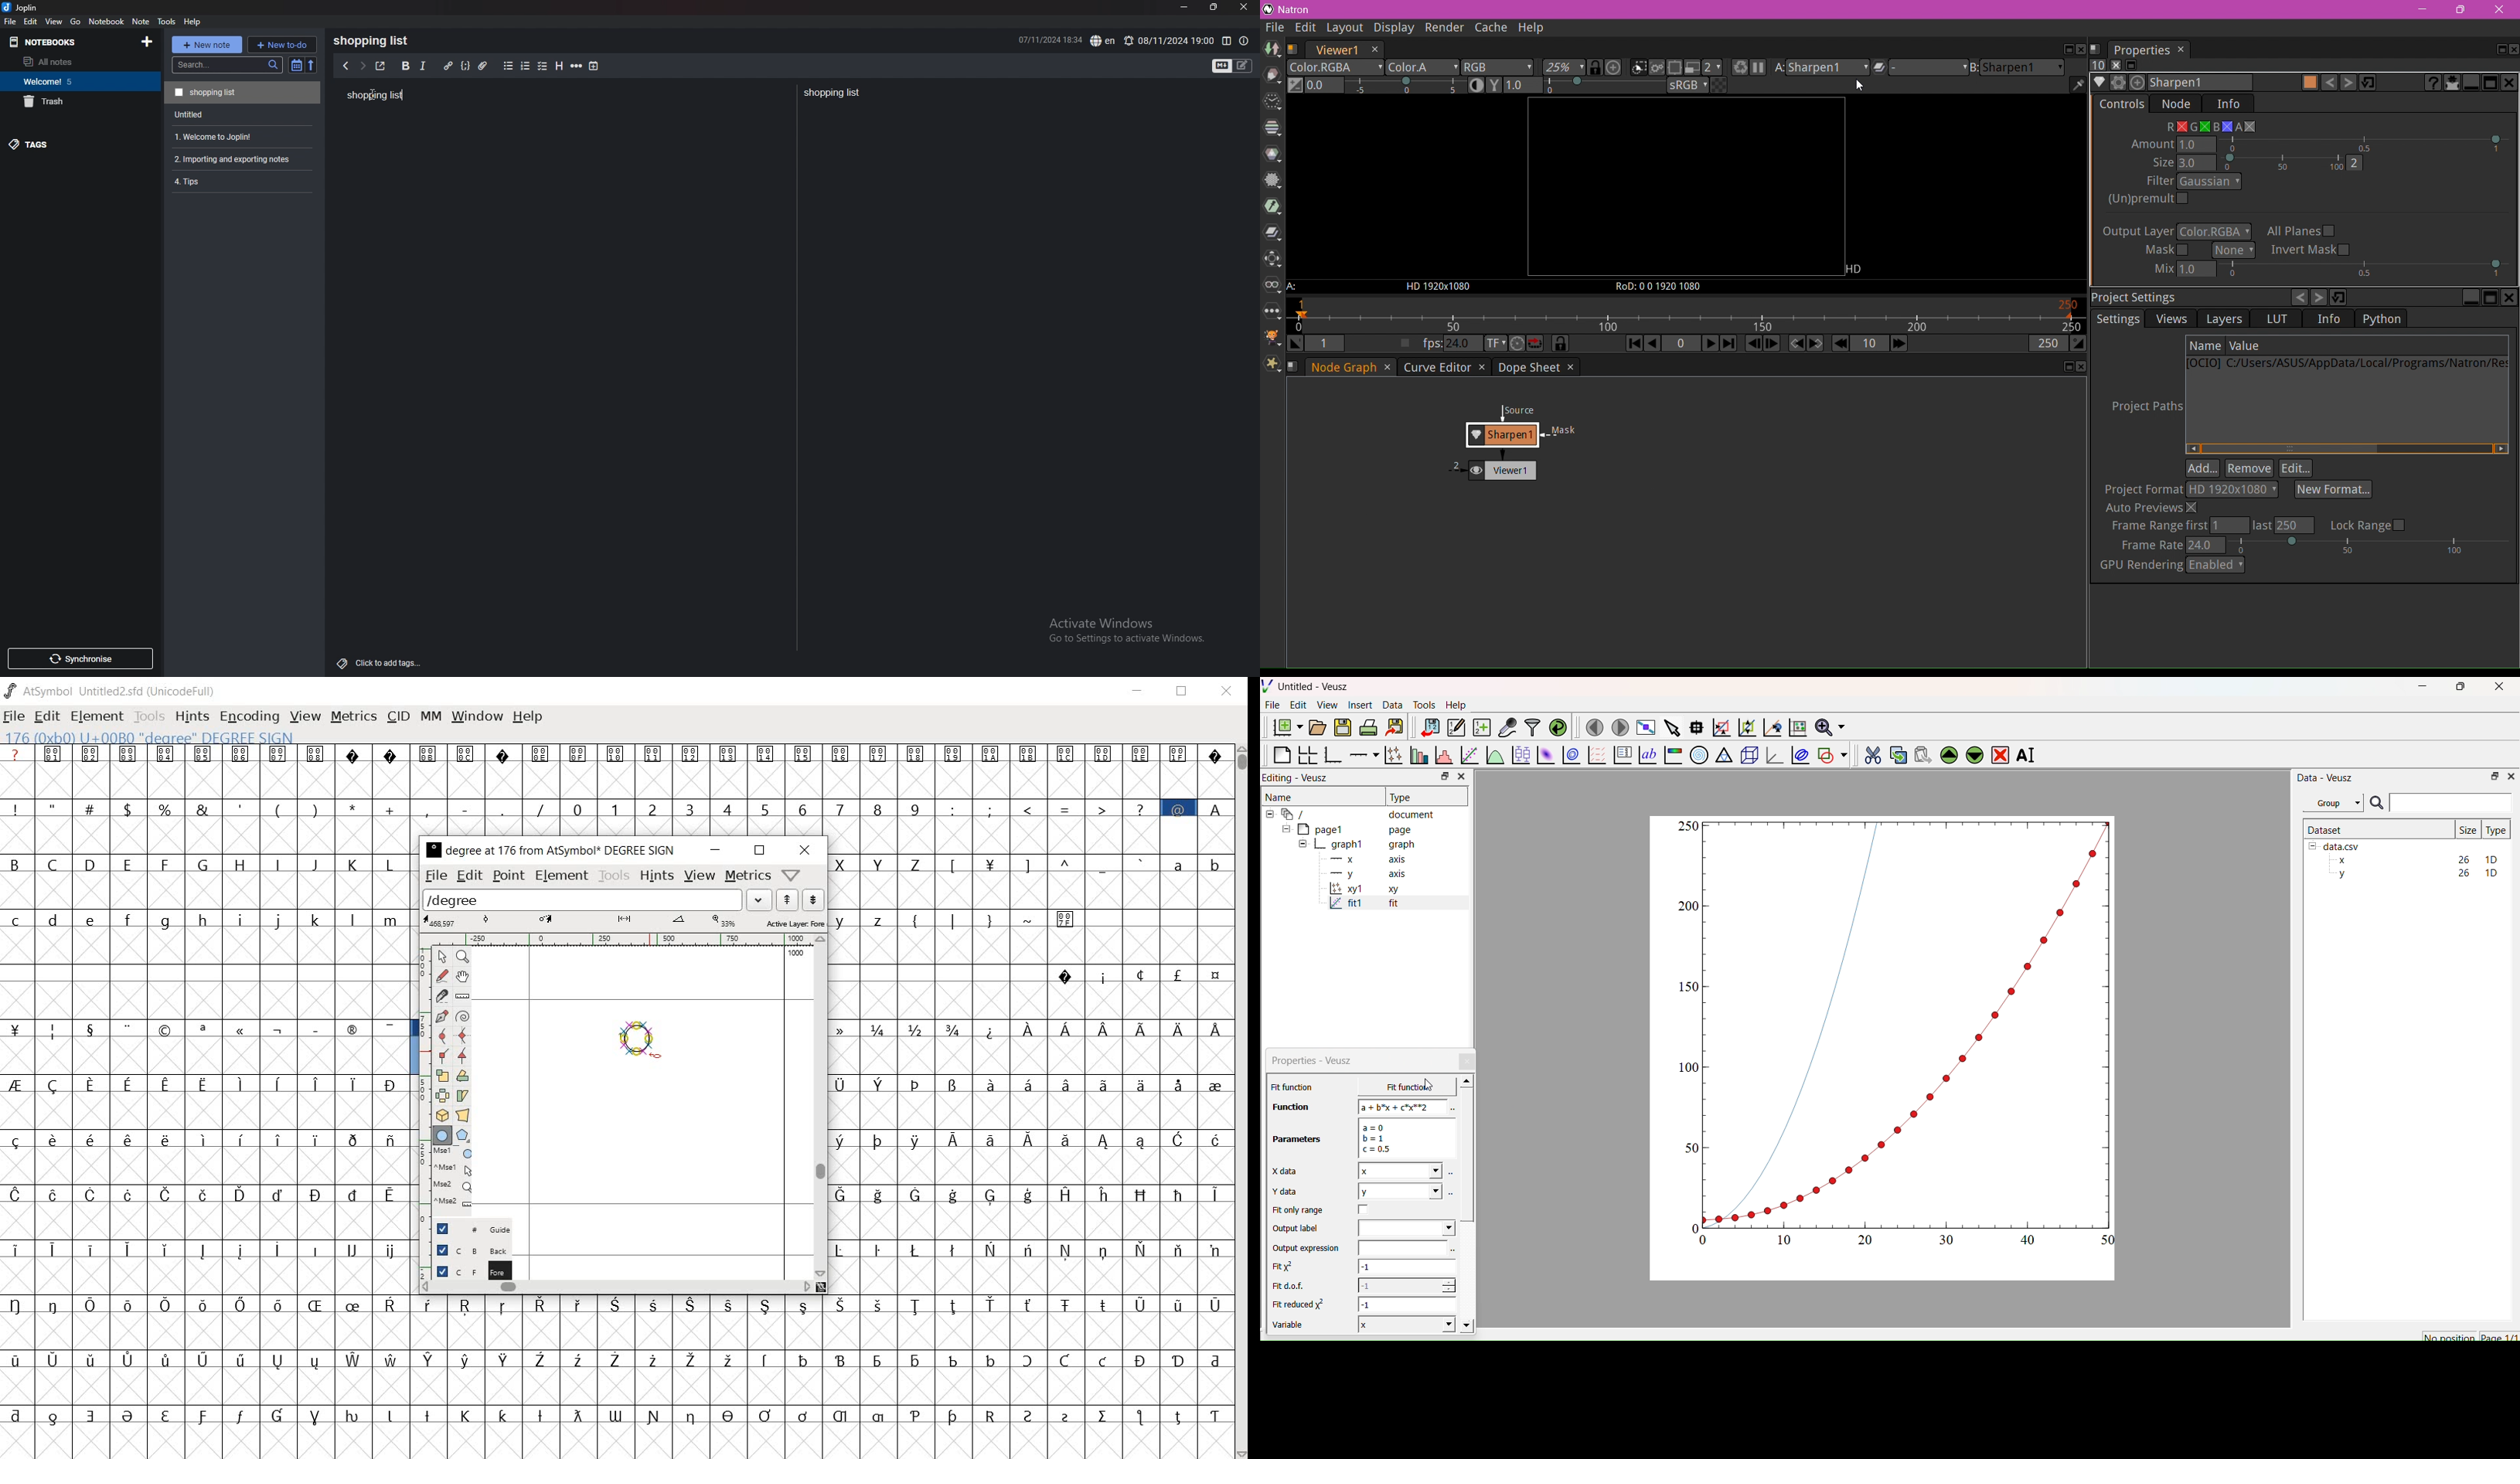  I want to click on Insert, so click(1362, 705).